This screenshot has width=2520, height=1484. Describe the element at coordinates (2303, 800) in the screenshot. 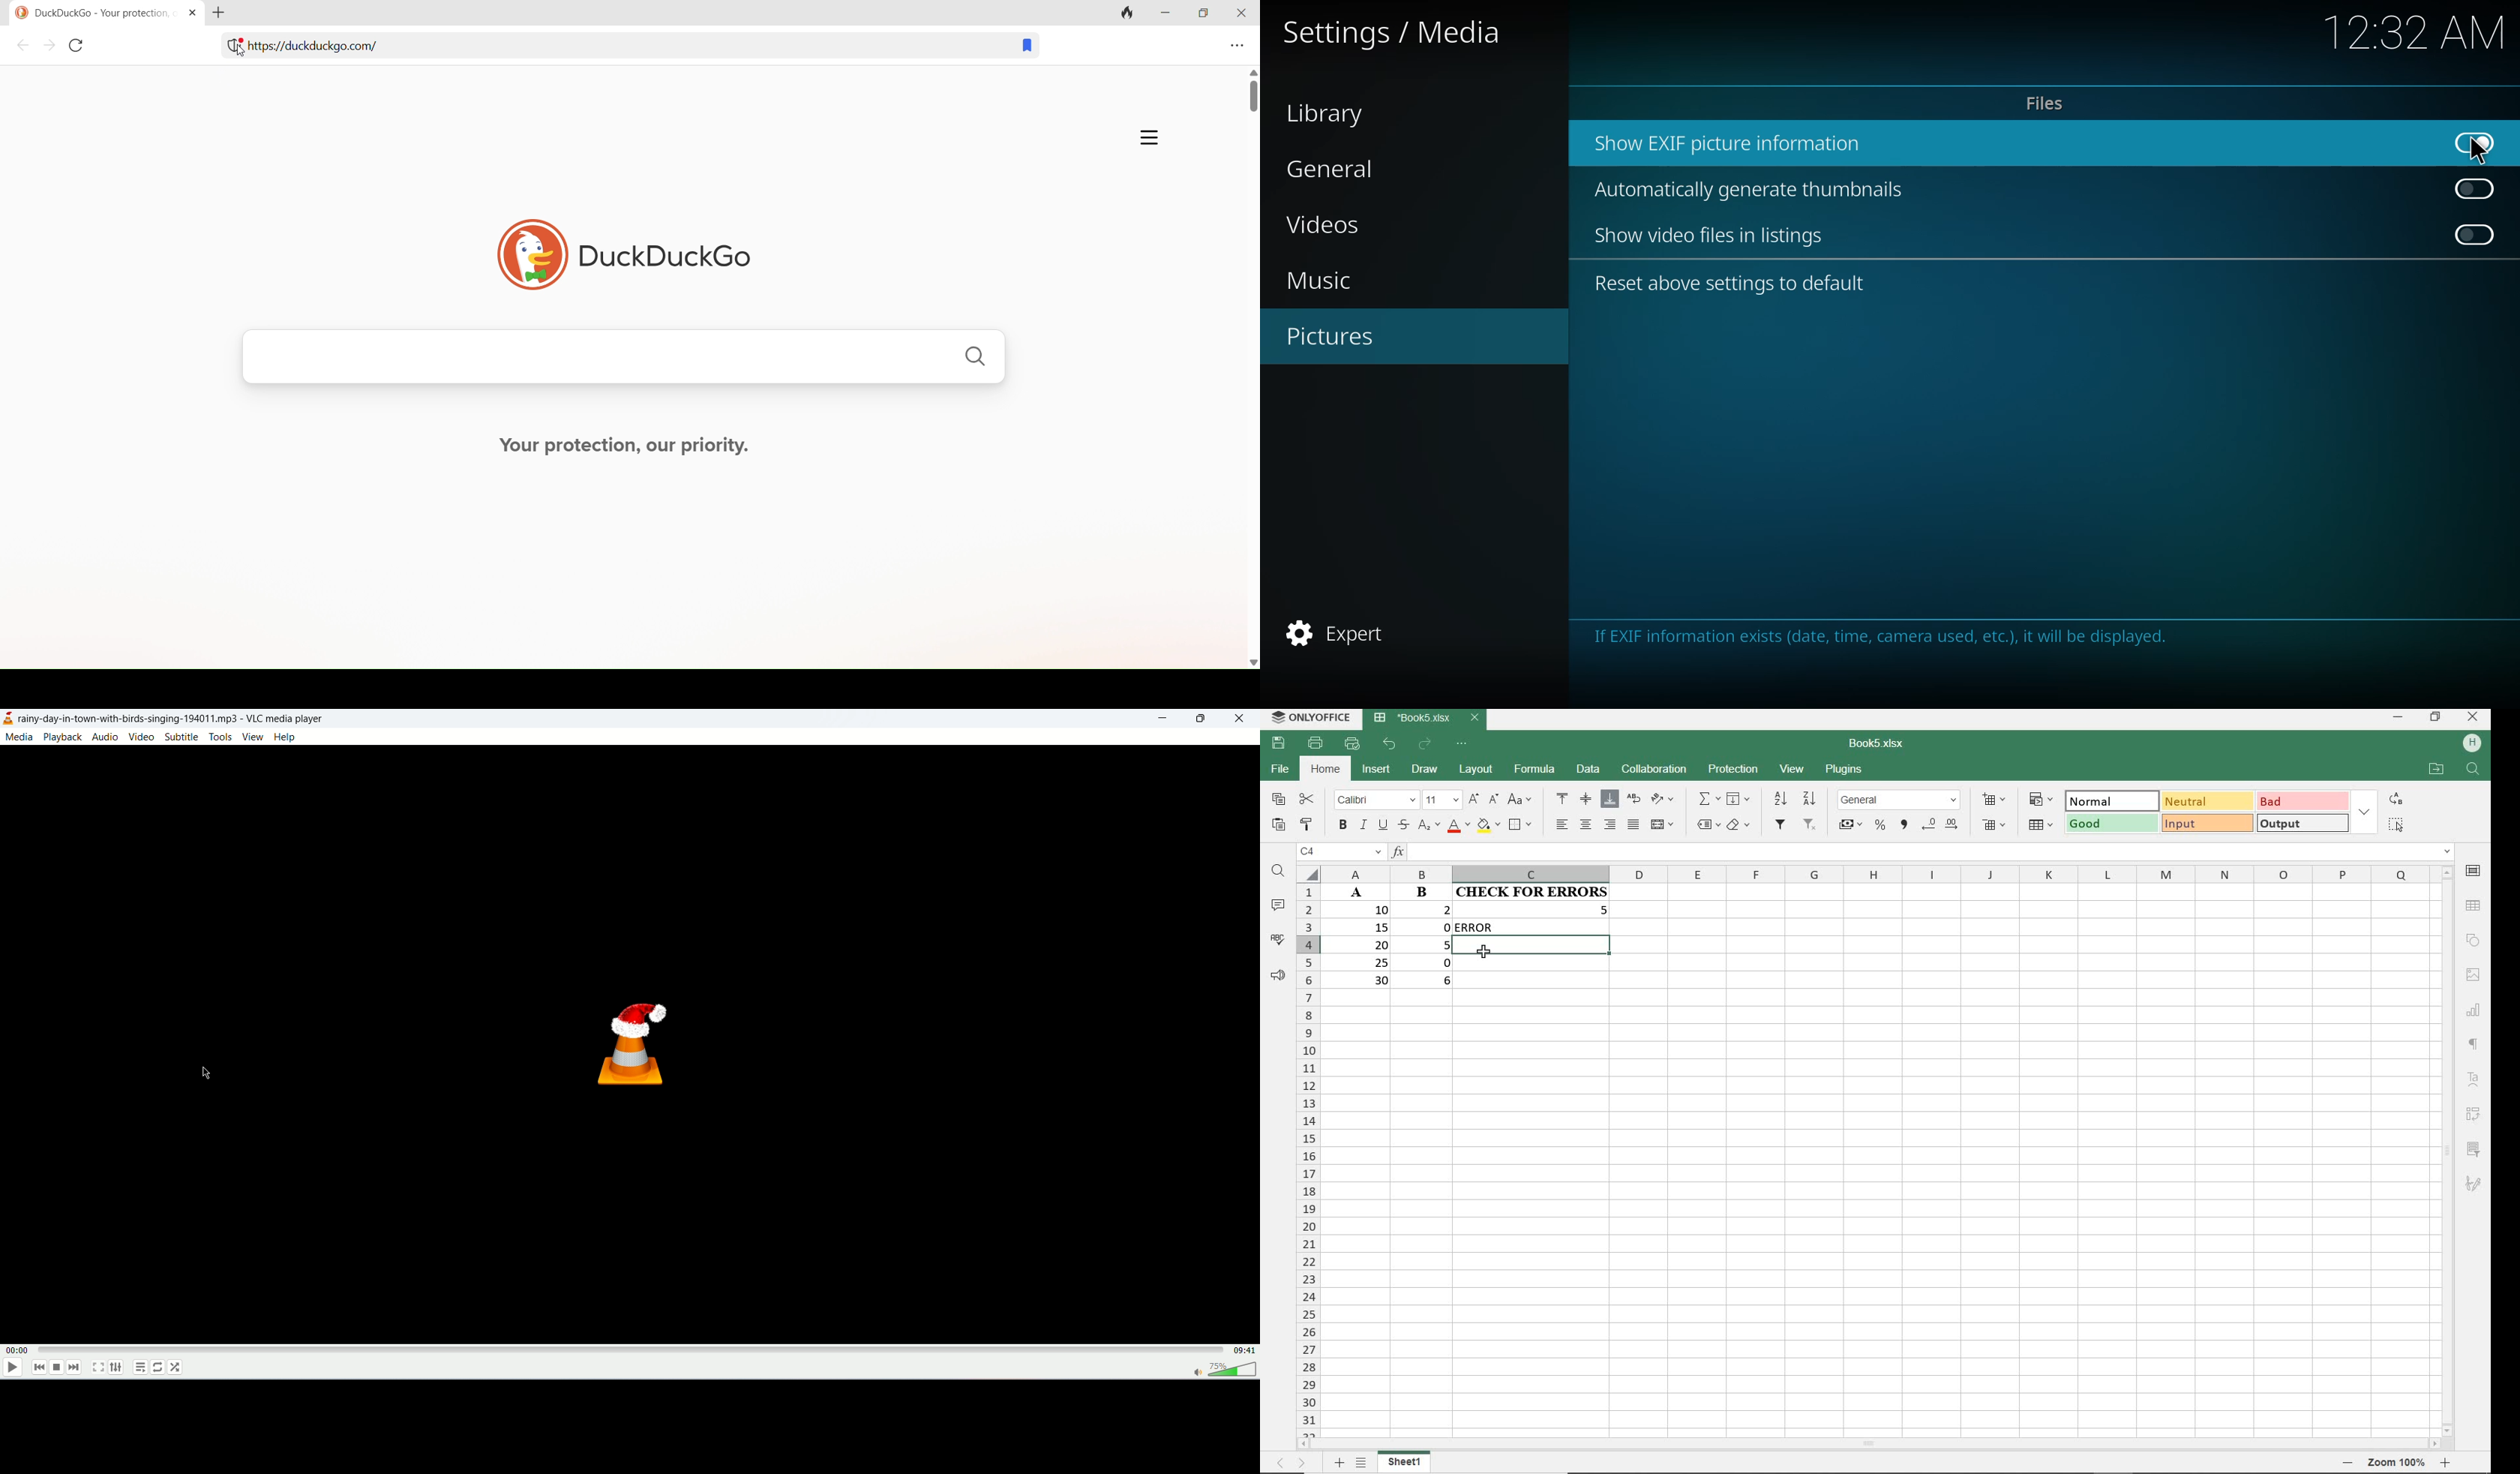

I see `BAD` at that location.